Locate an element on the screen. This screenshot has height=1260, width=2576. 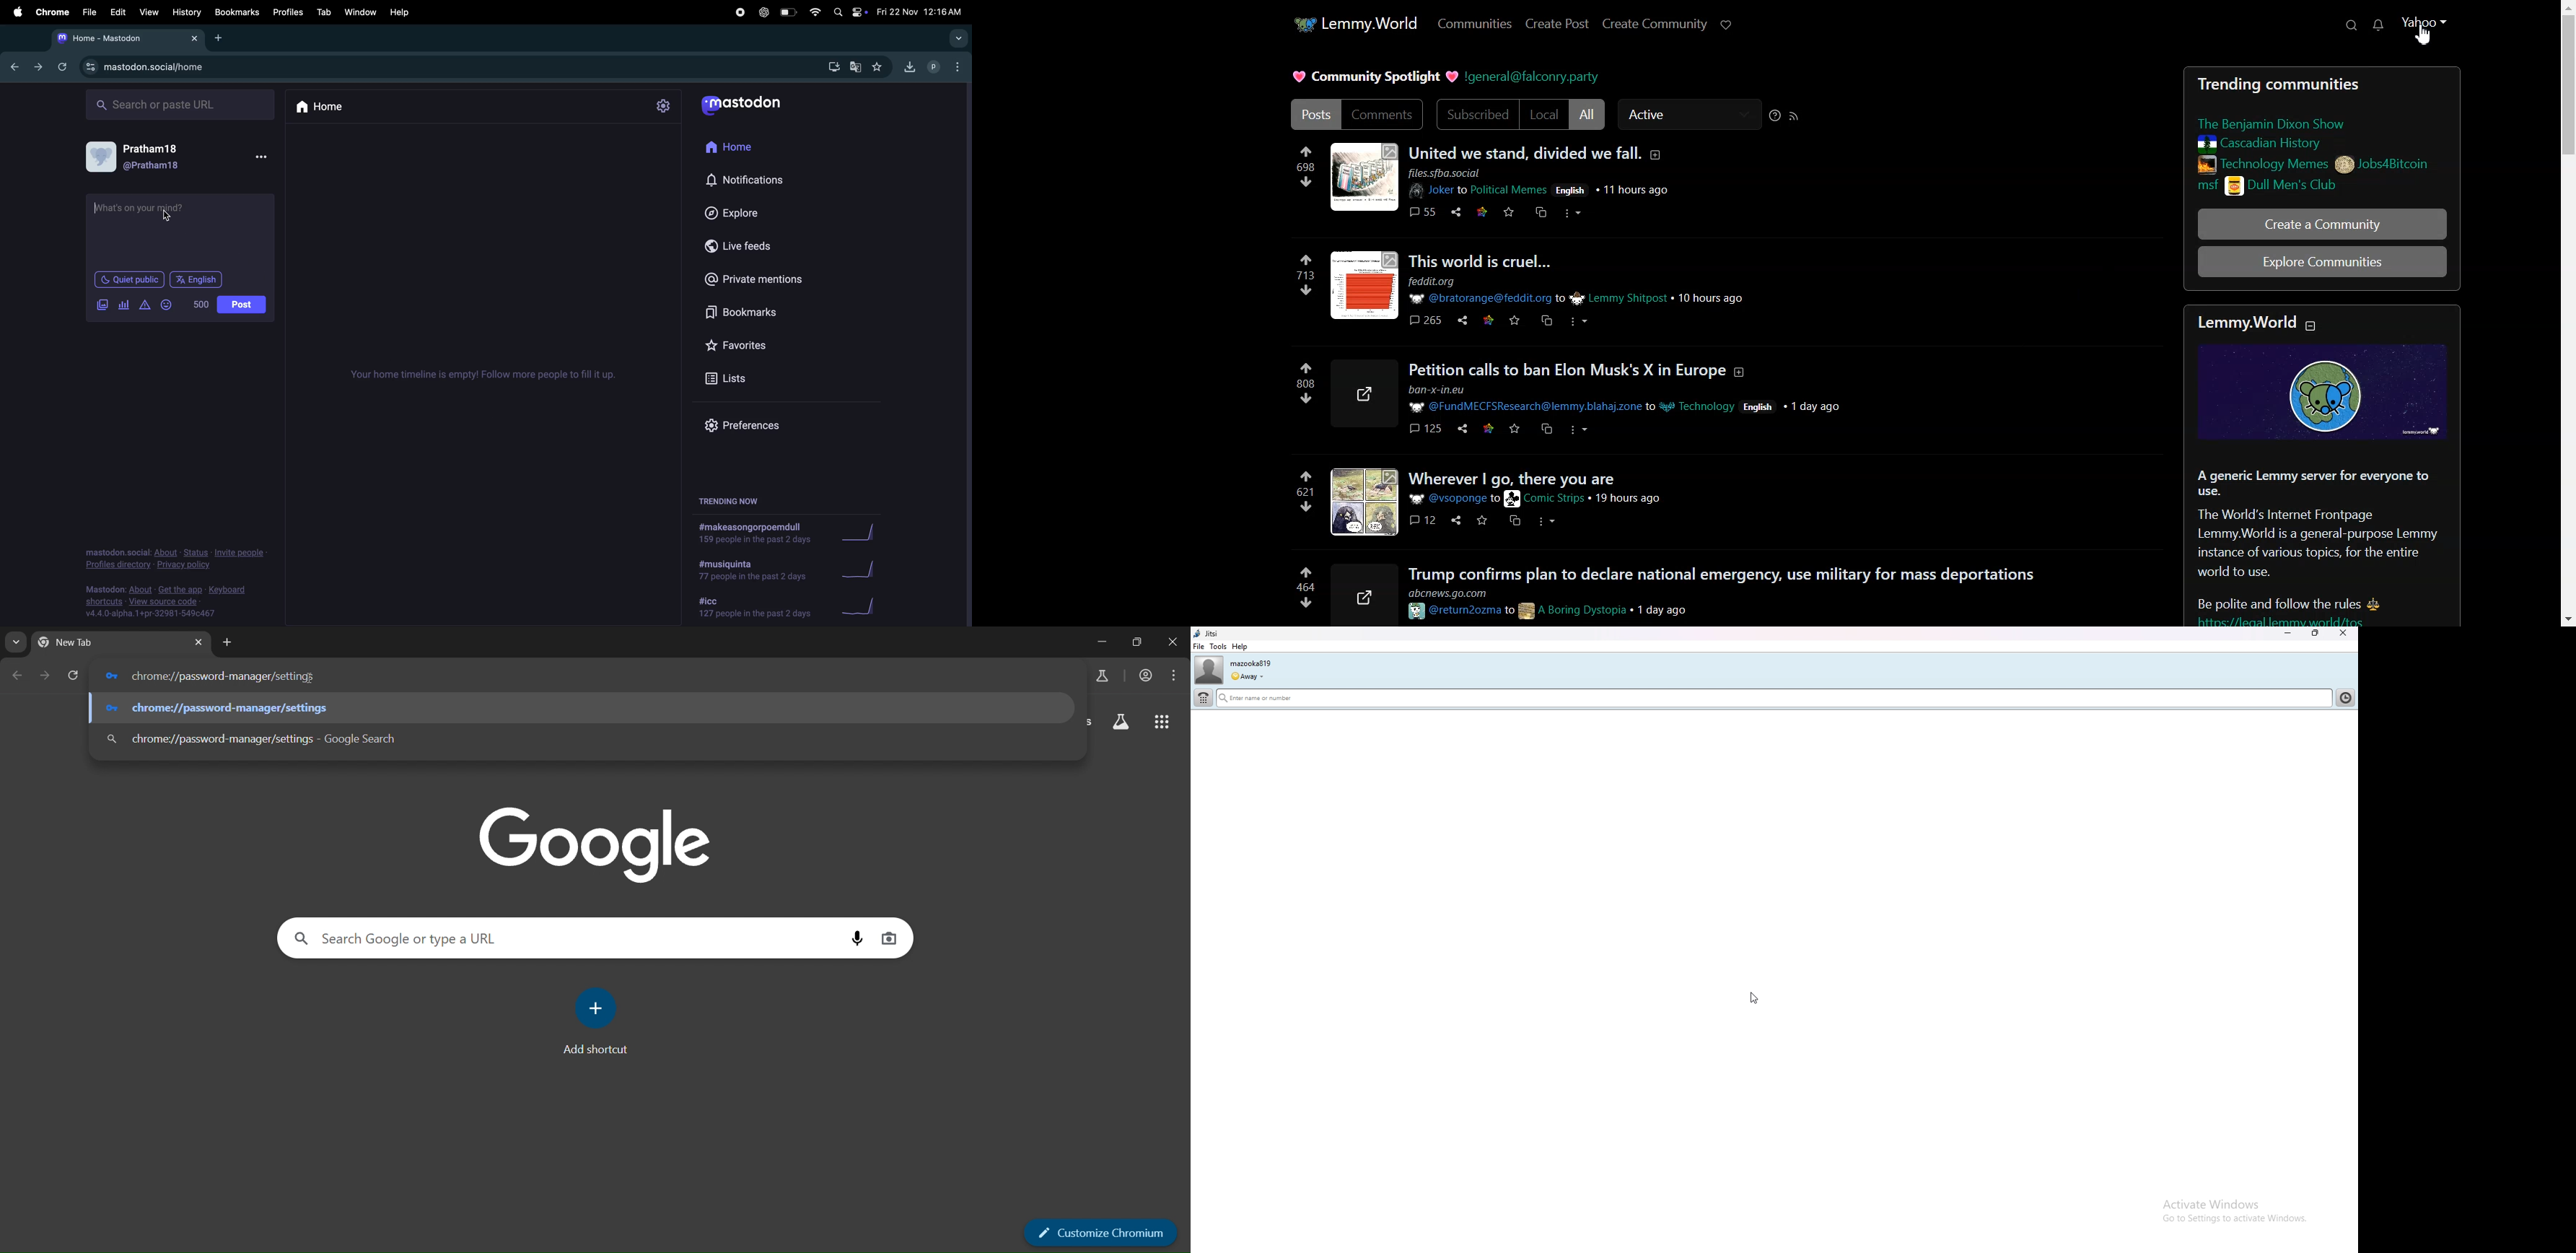
star is located at coordinates (1515, 323).